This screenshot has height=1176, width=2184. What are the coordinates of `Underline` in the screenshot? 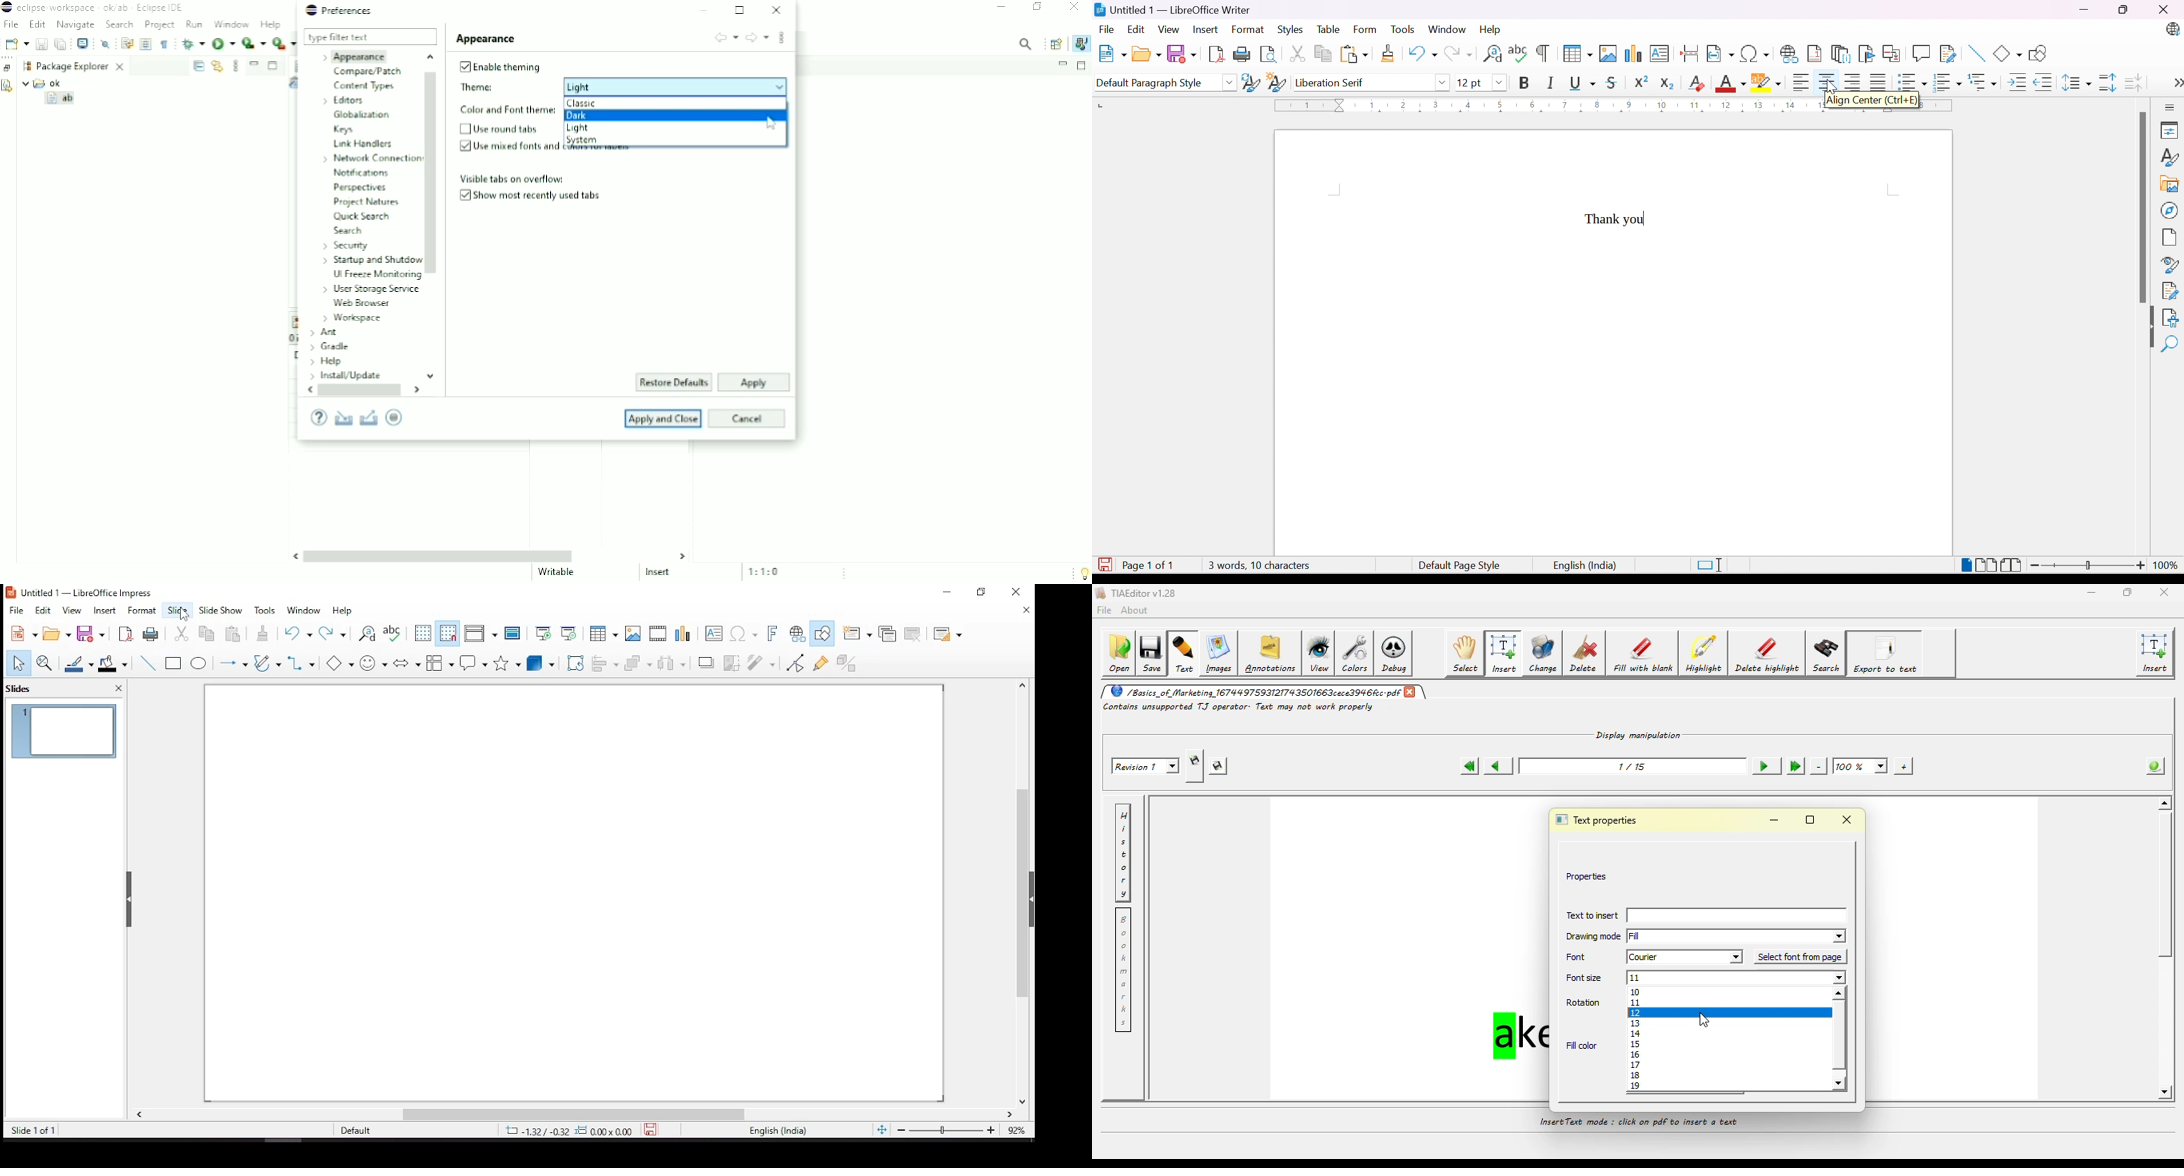 It's located at (1582, 82).